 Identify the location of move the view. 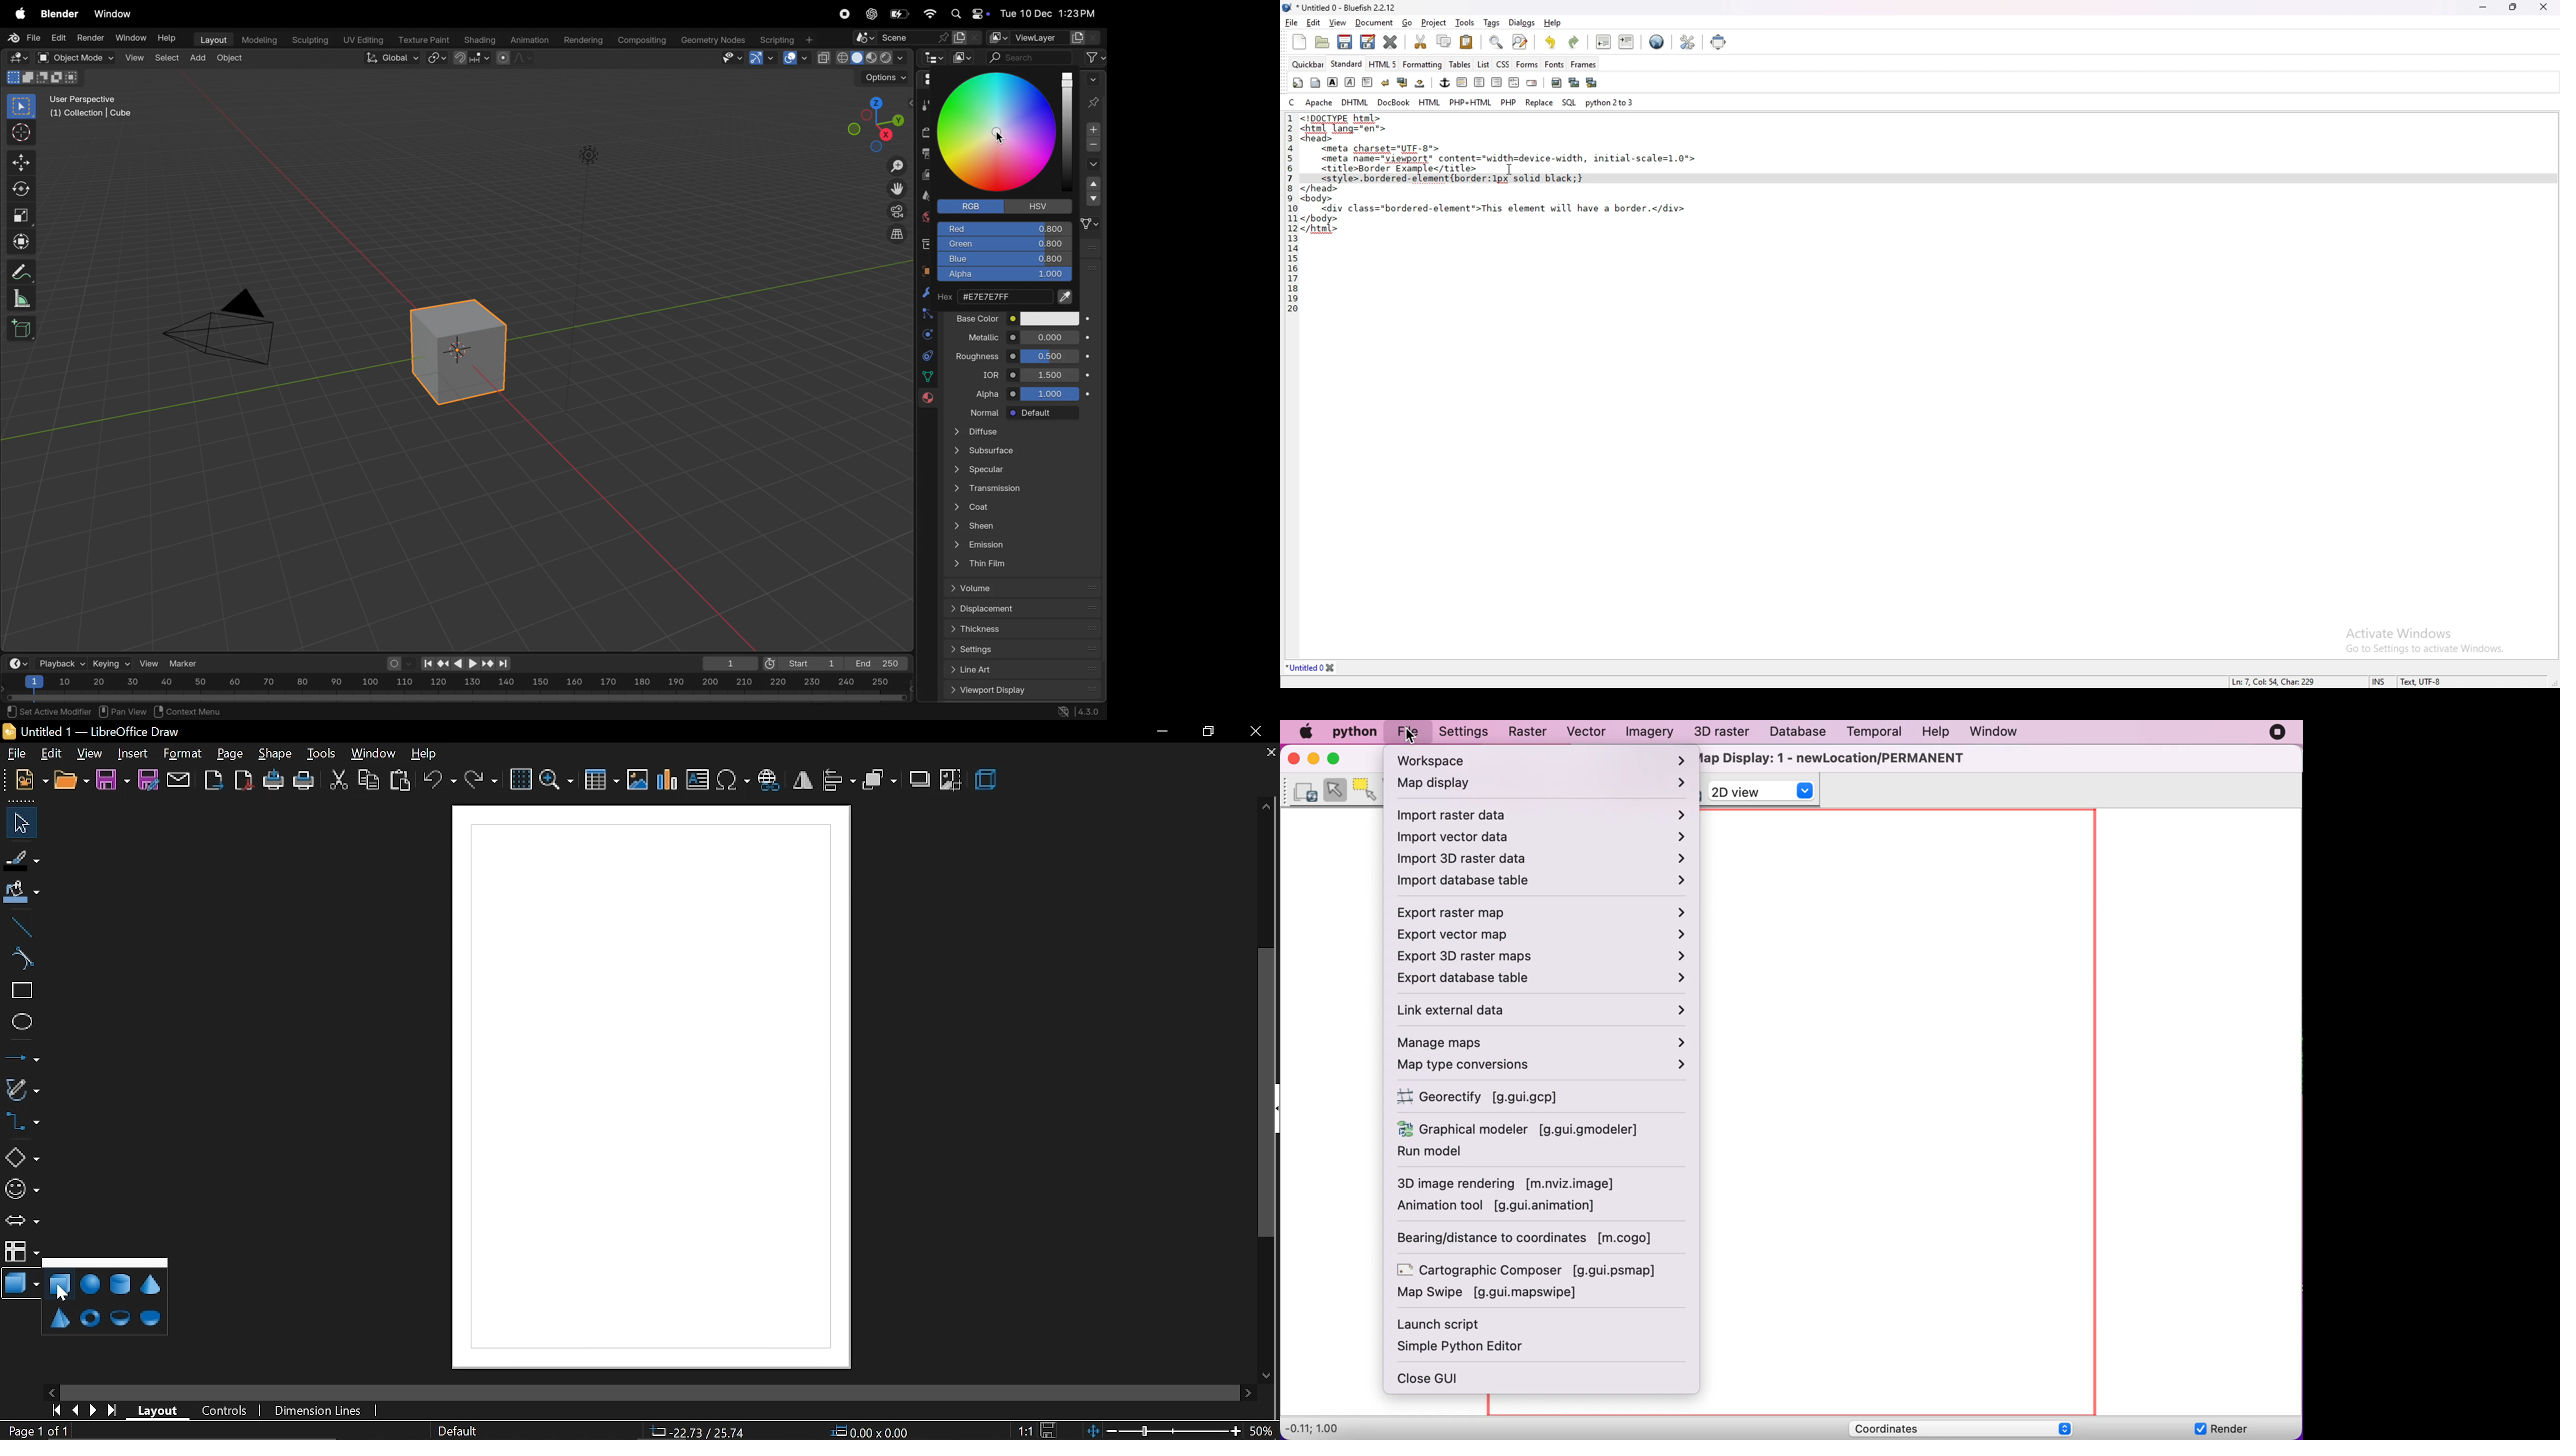
(896, 187).